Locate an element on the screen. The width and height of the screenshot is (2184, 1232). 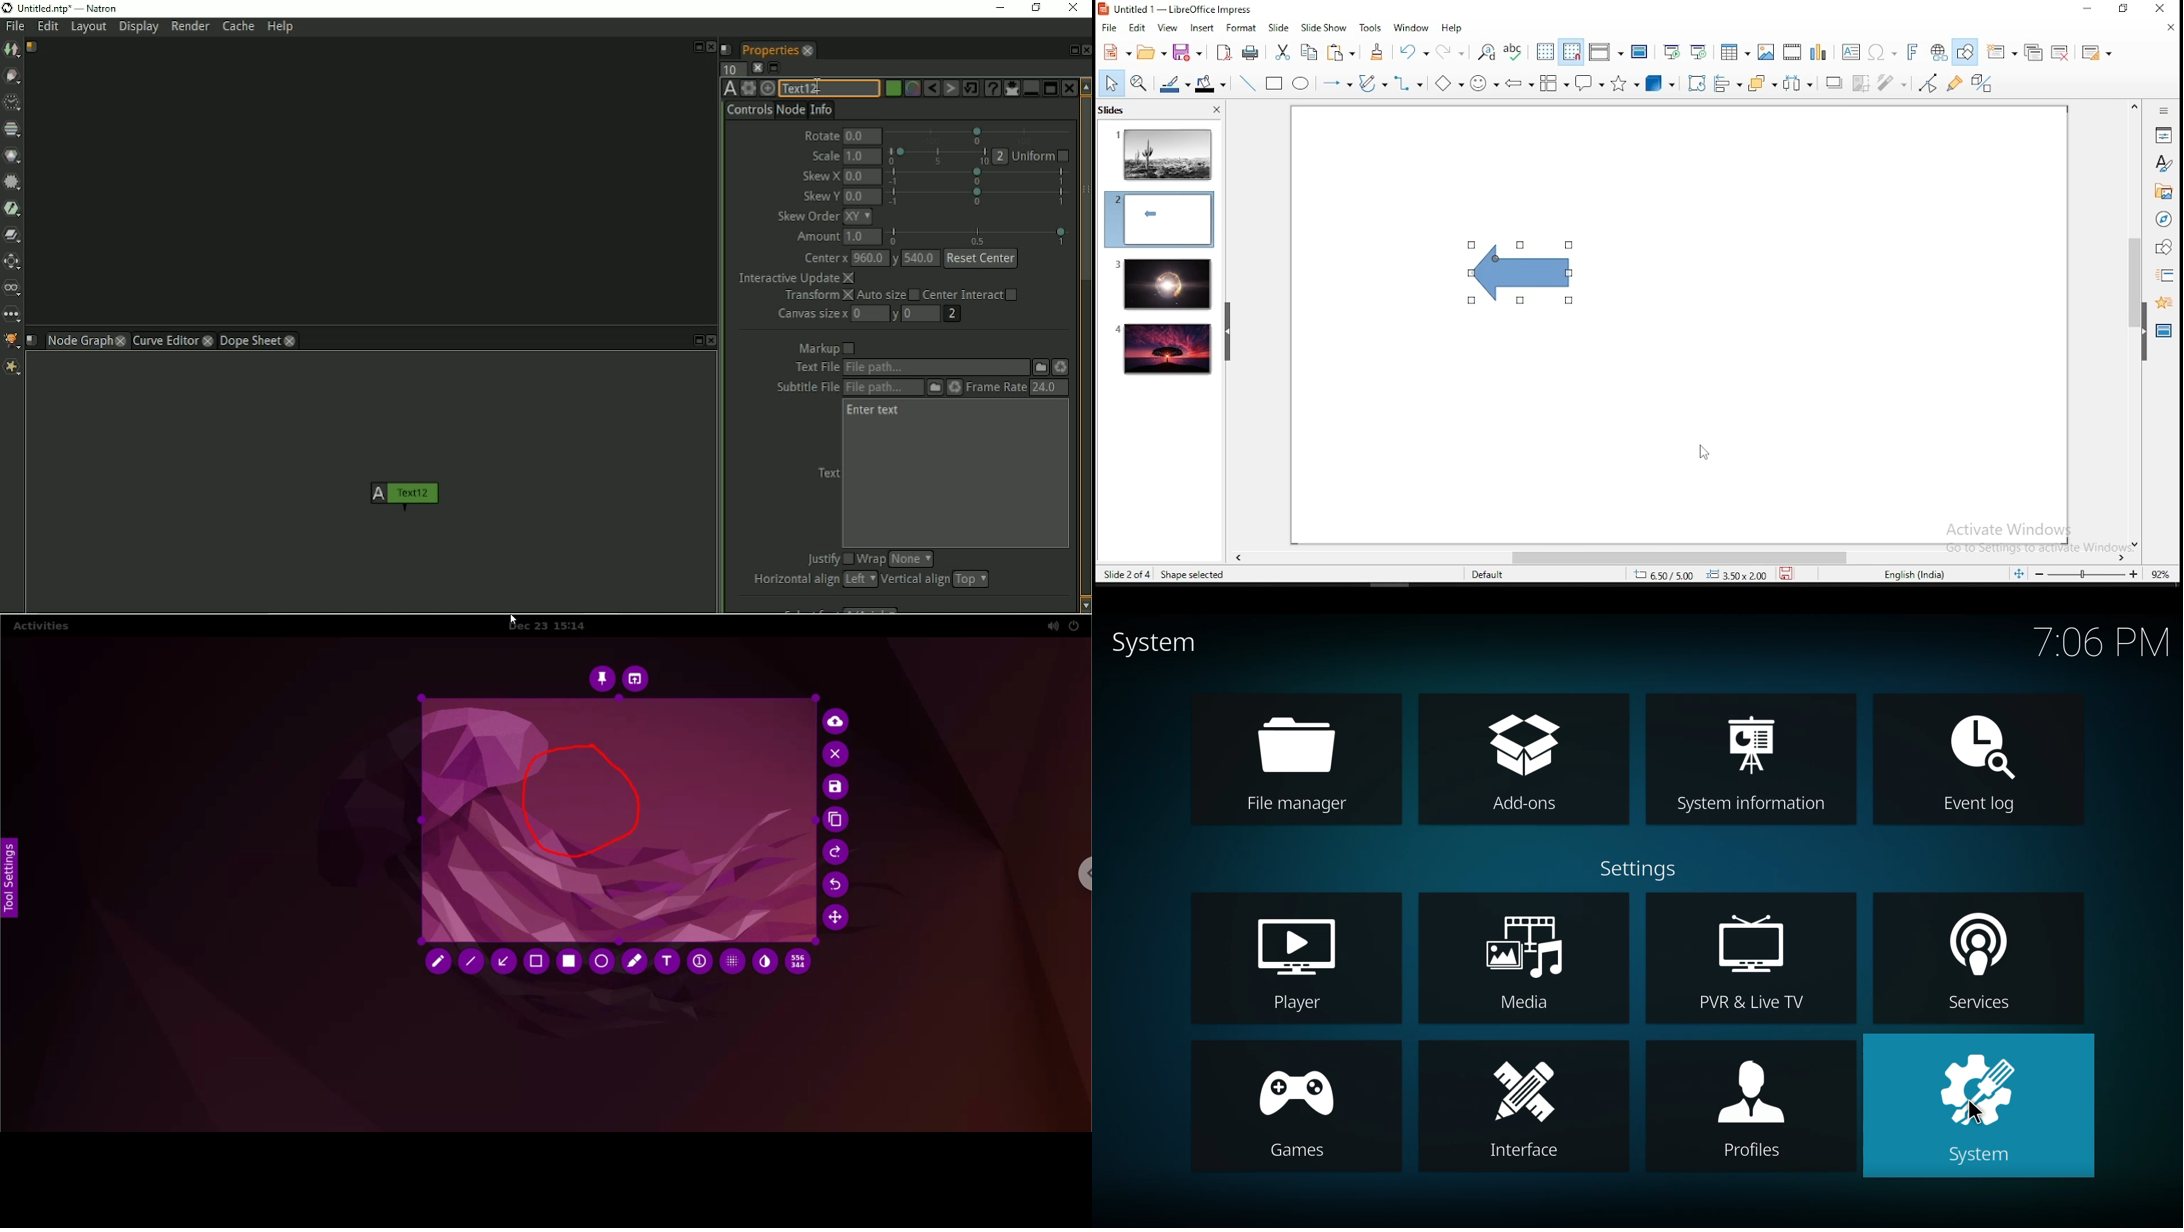
resize shape is located at coordinates (1192, 574).